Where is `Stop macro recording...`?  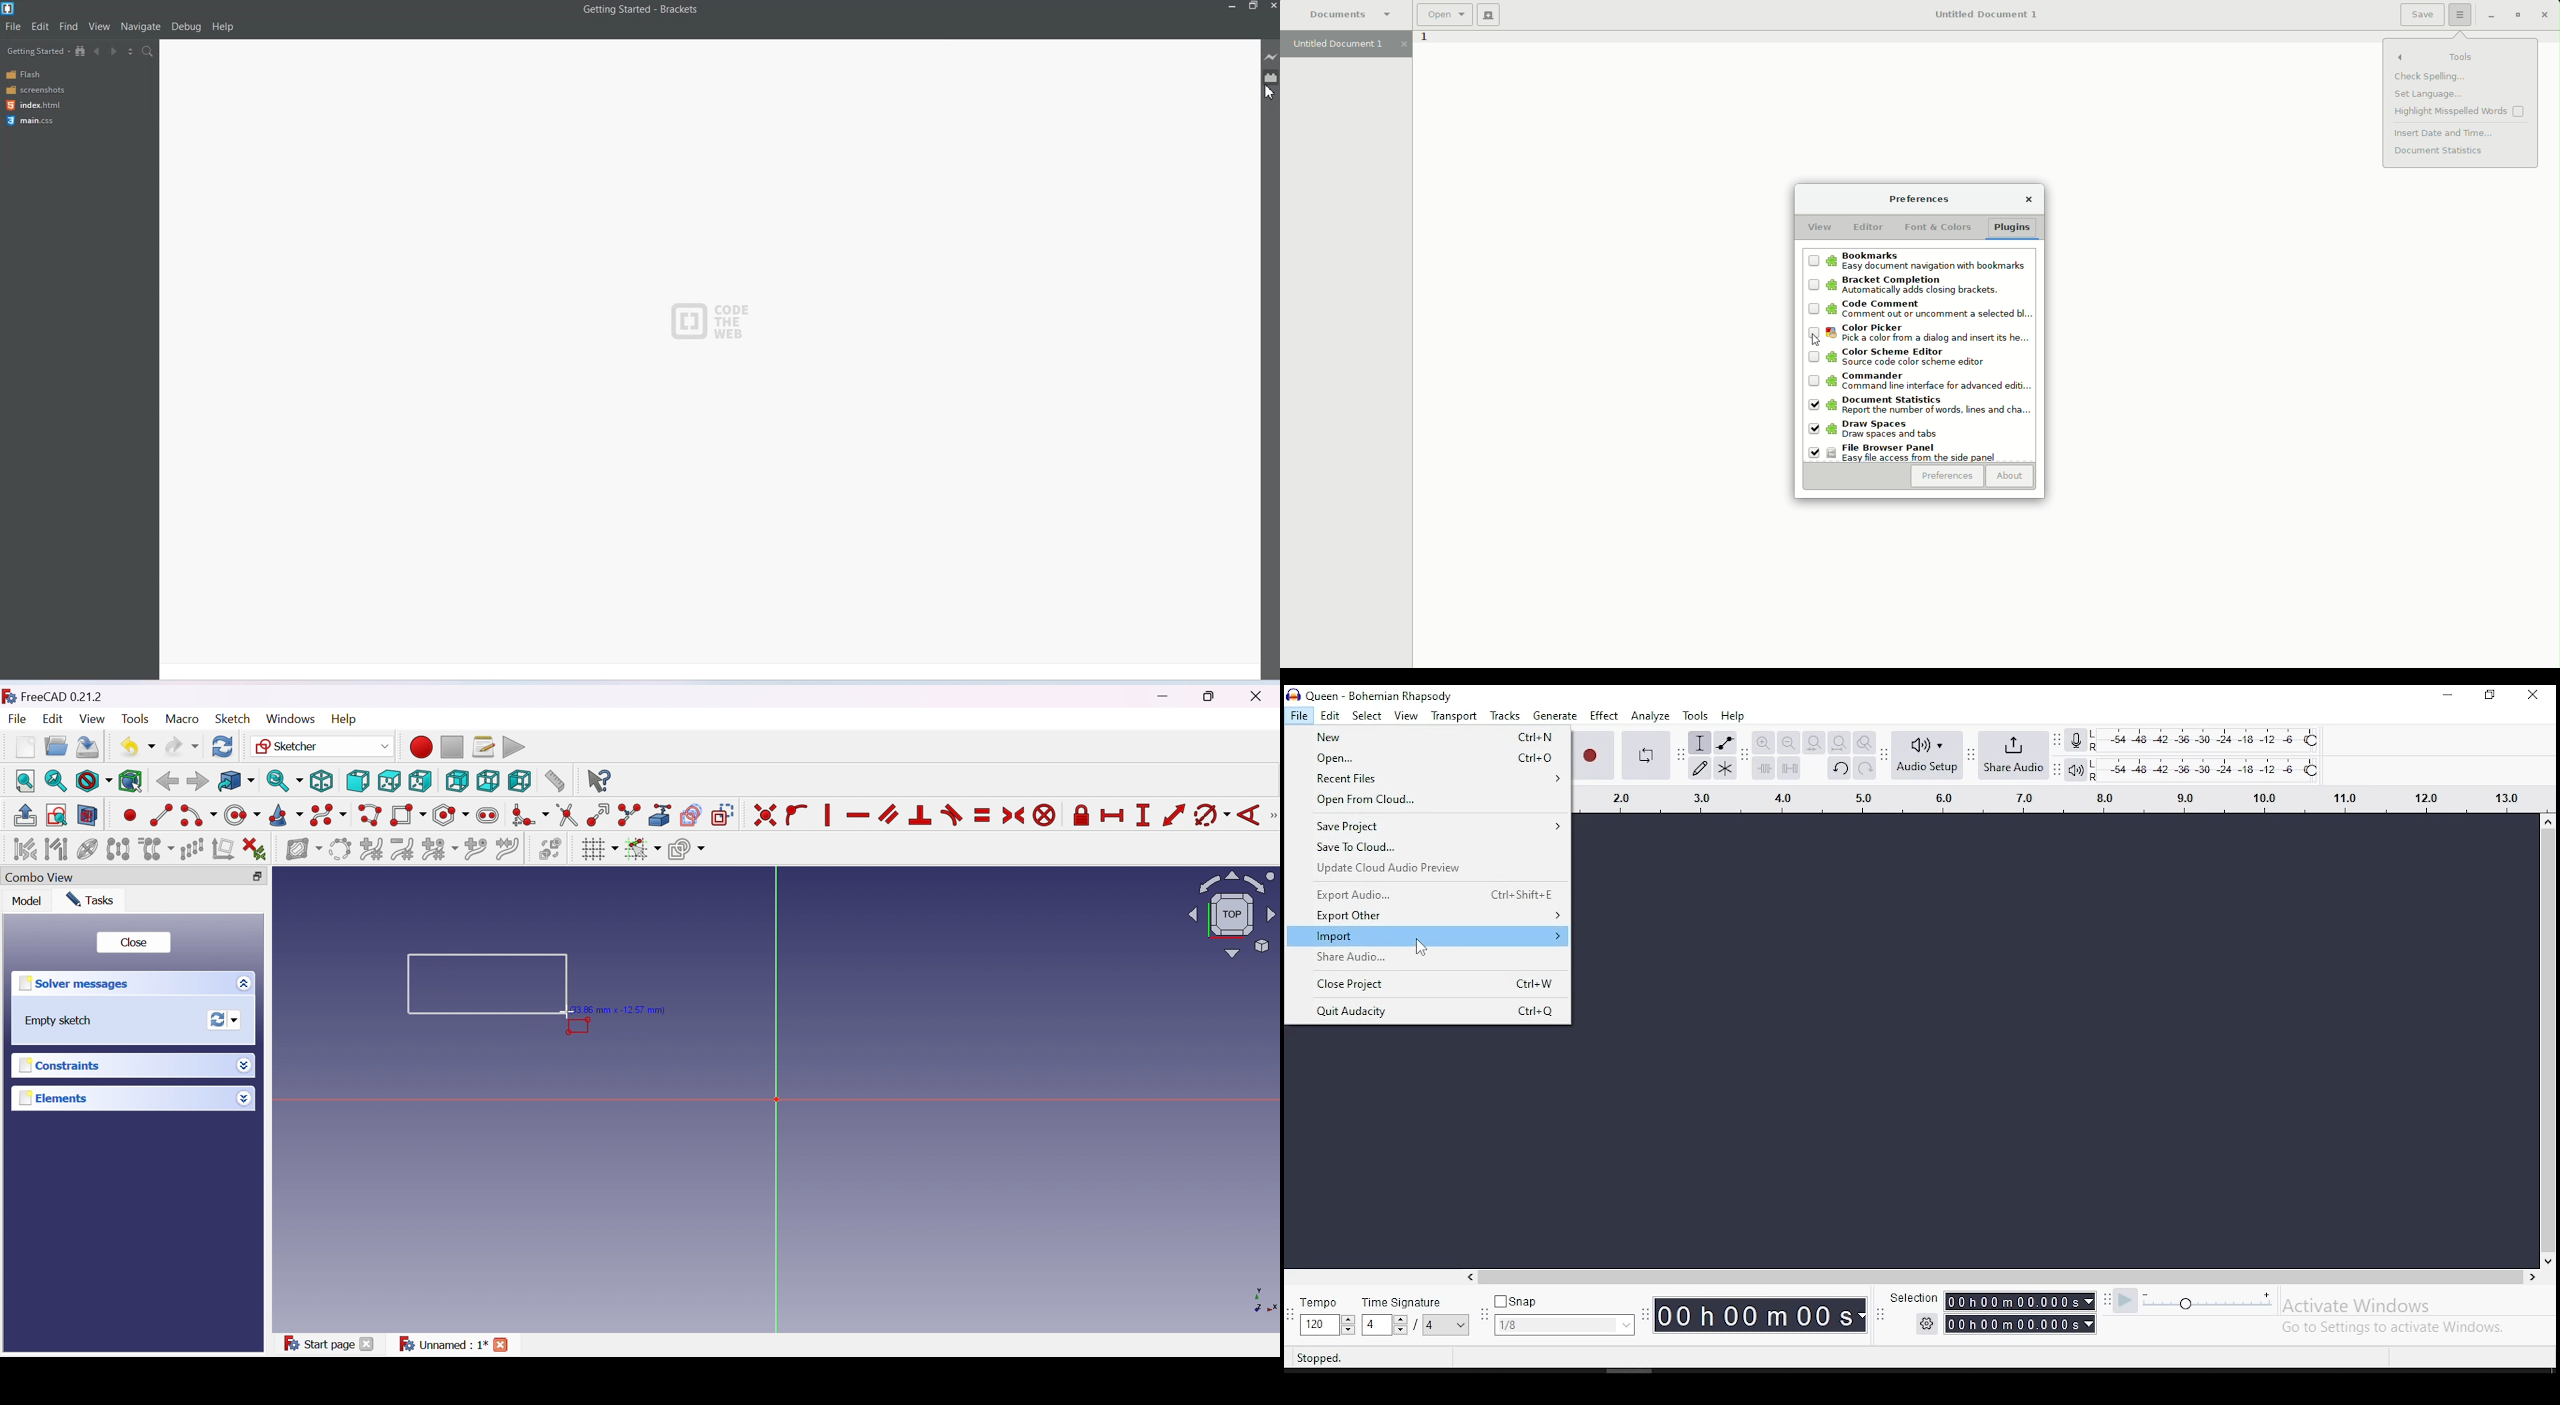 Stop macro recording... is located at coordinates (453, 746).